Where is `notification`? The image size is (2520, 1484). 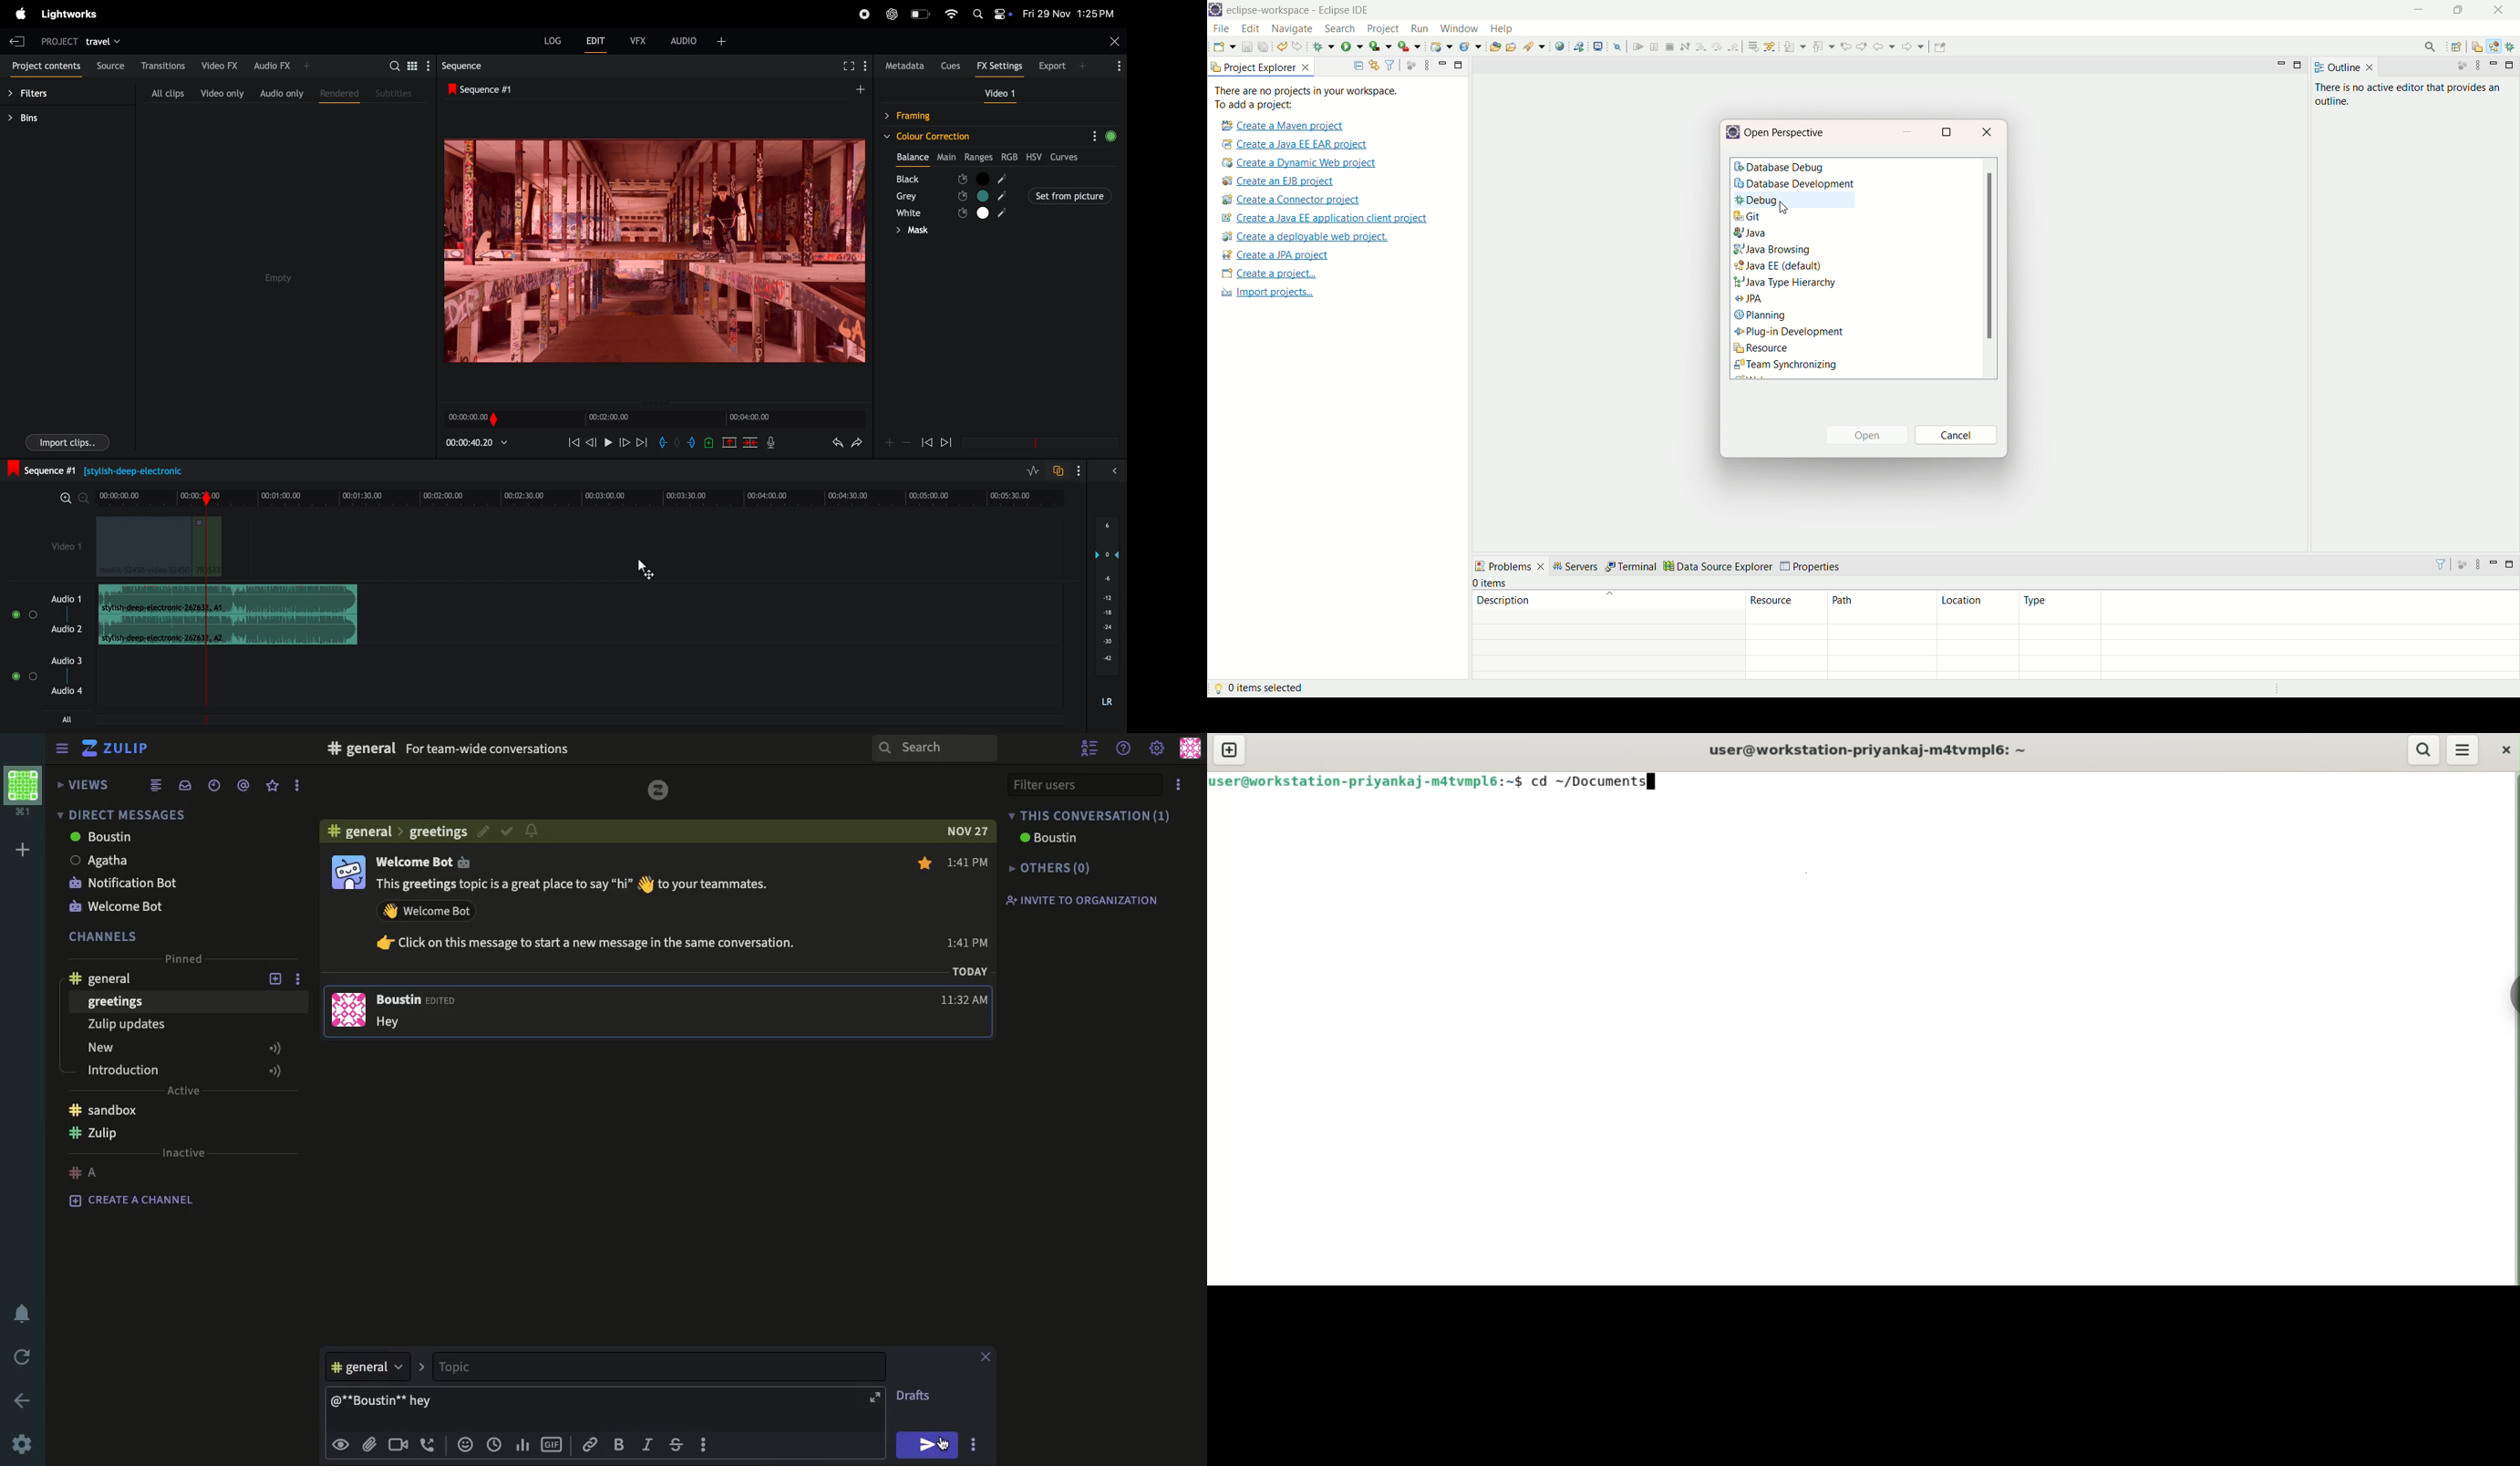 notification is located at coordinates (533, 831).